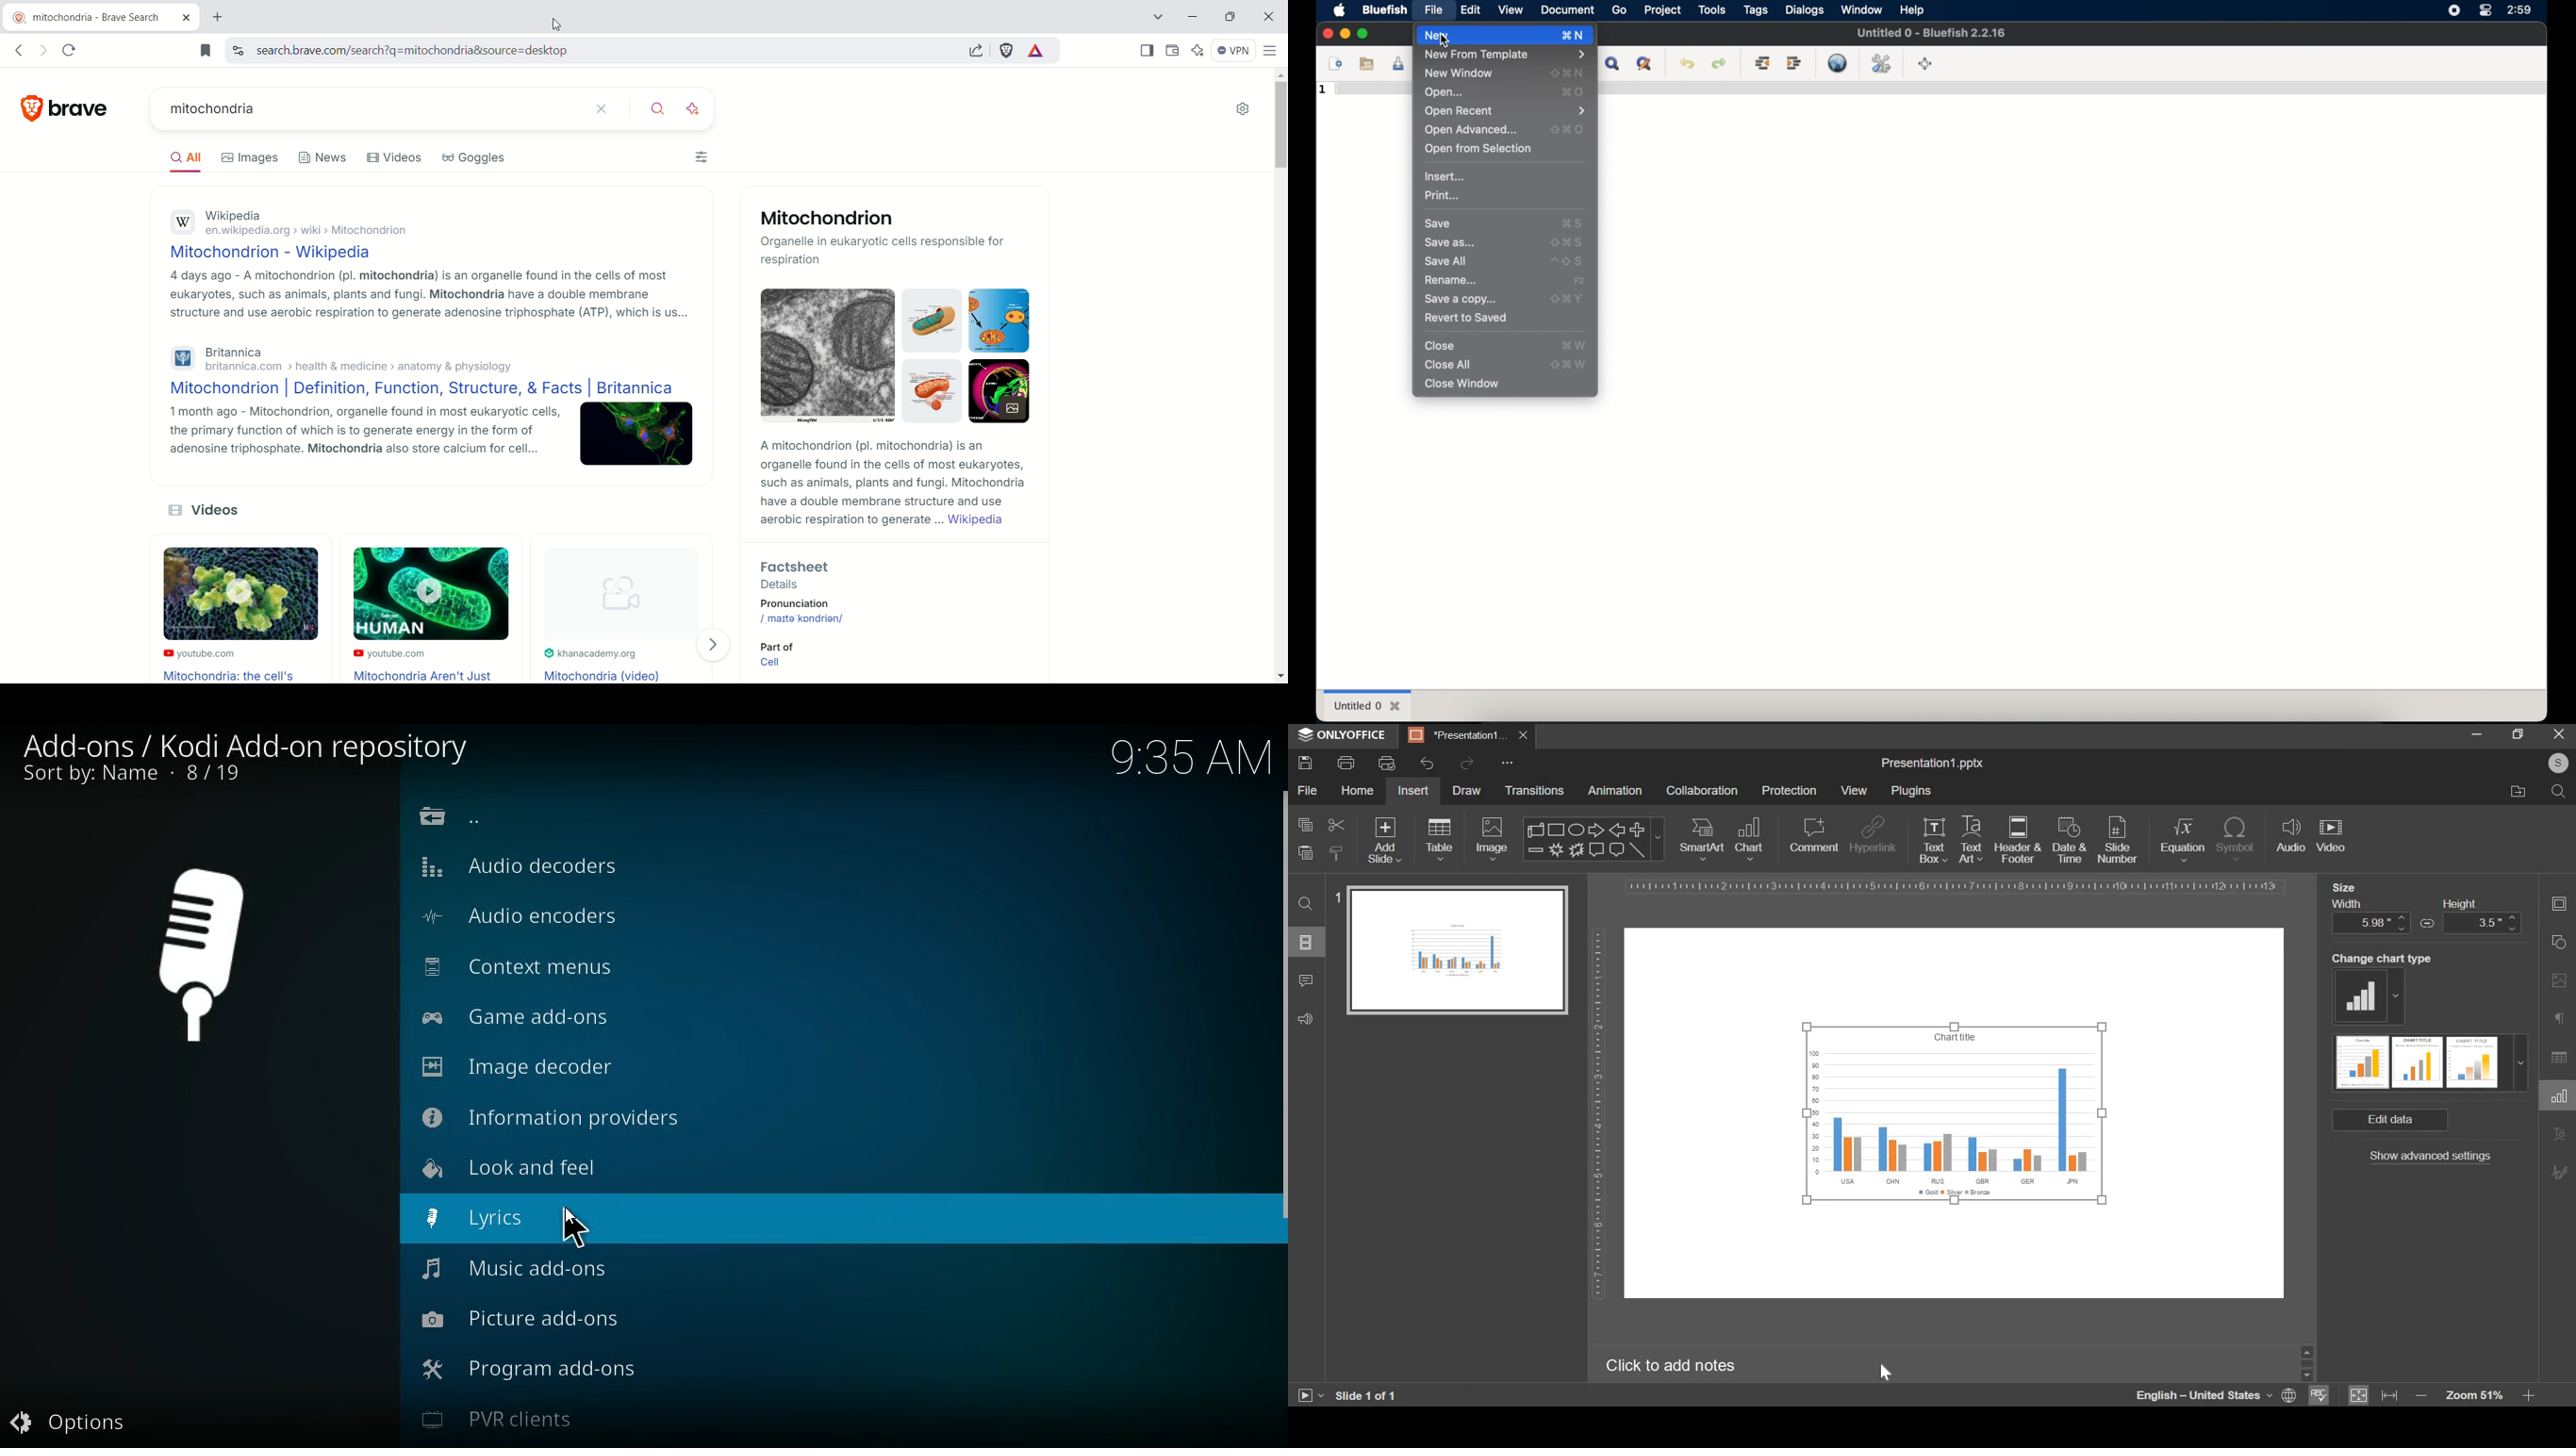  I want to click on close all, so click(1448, 365).